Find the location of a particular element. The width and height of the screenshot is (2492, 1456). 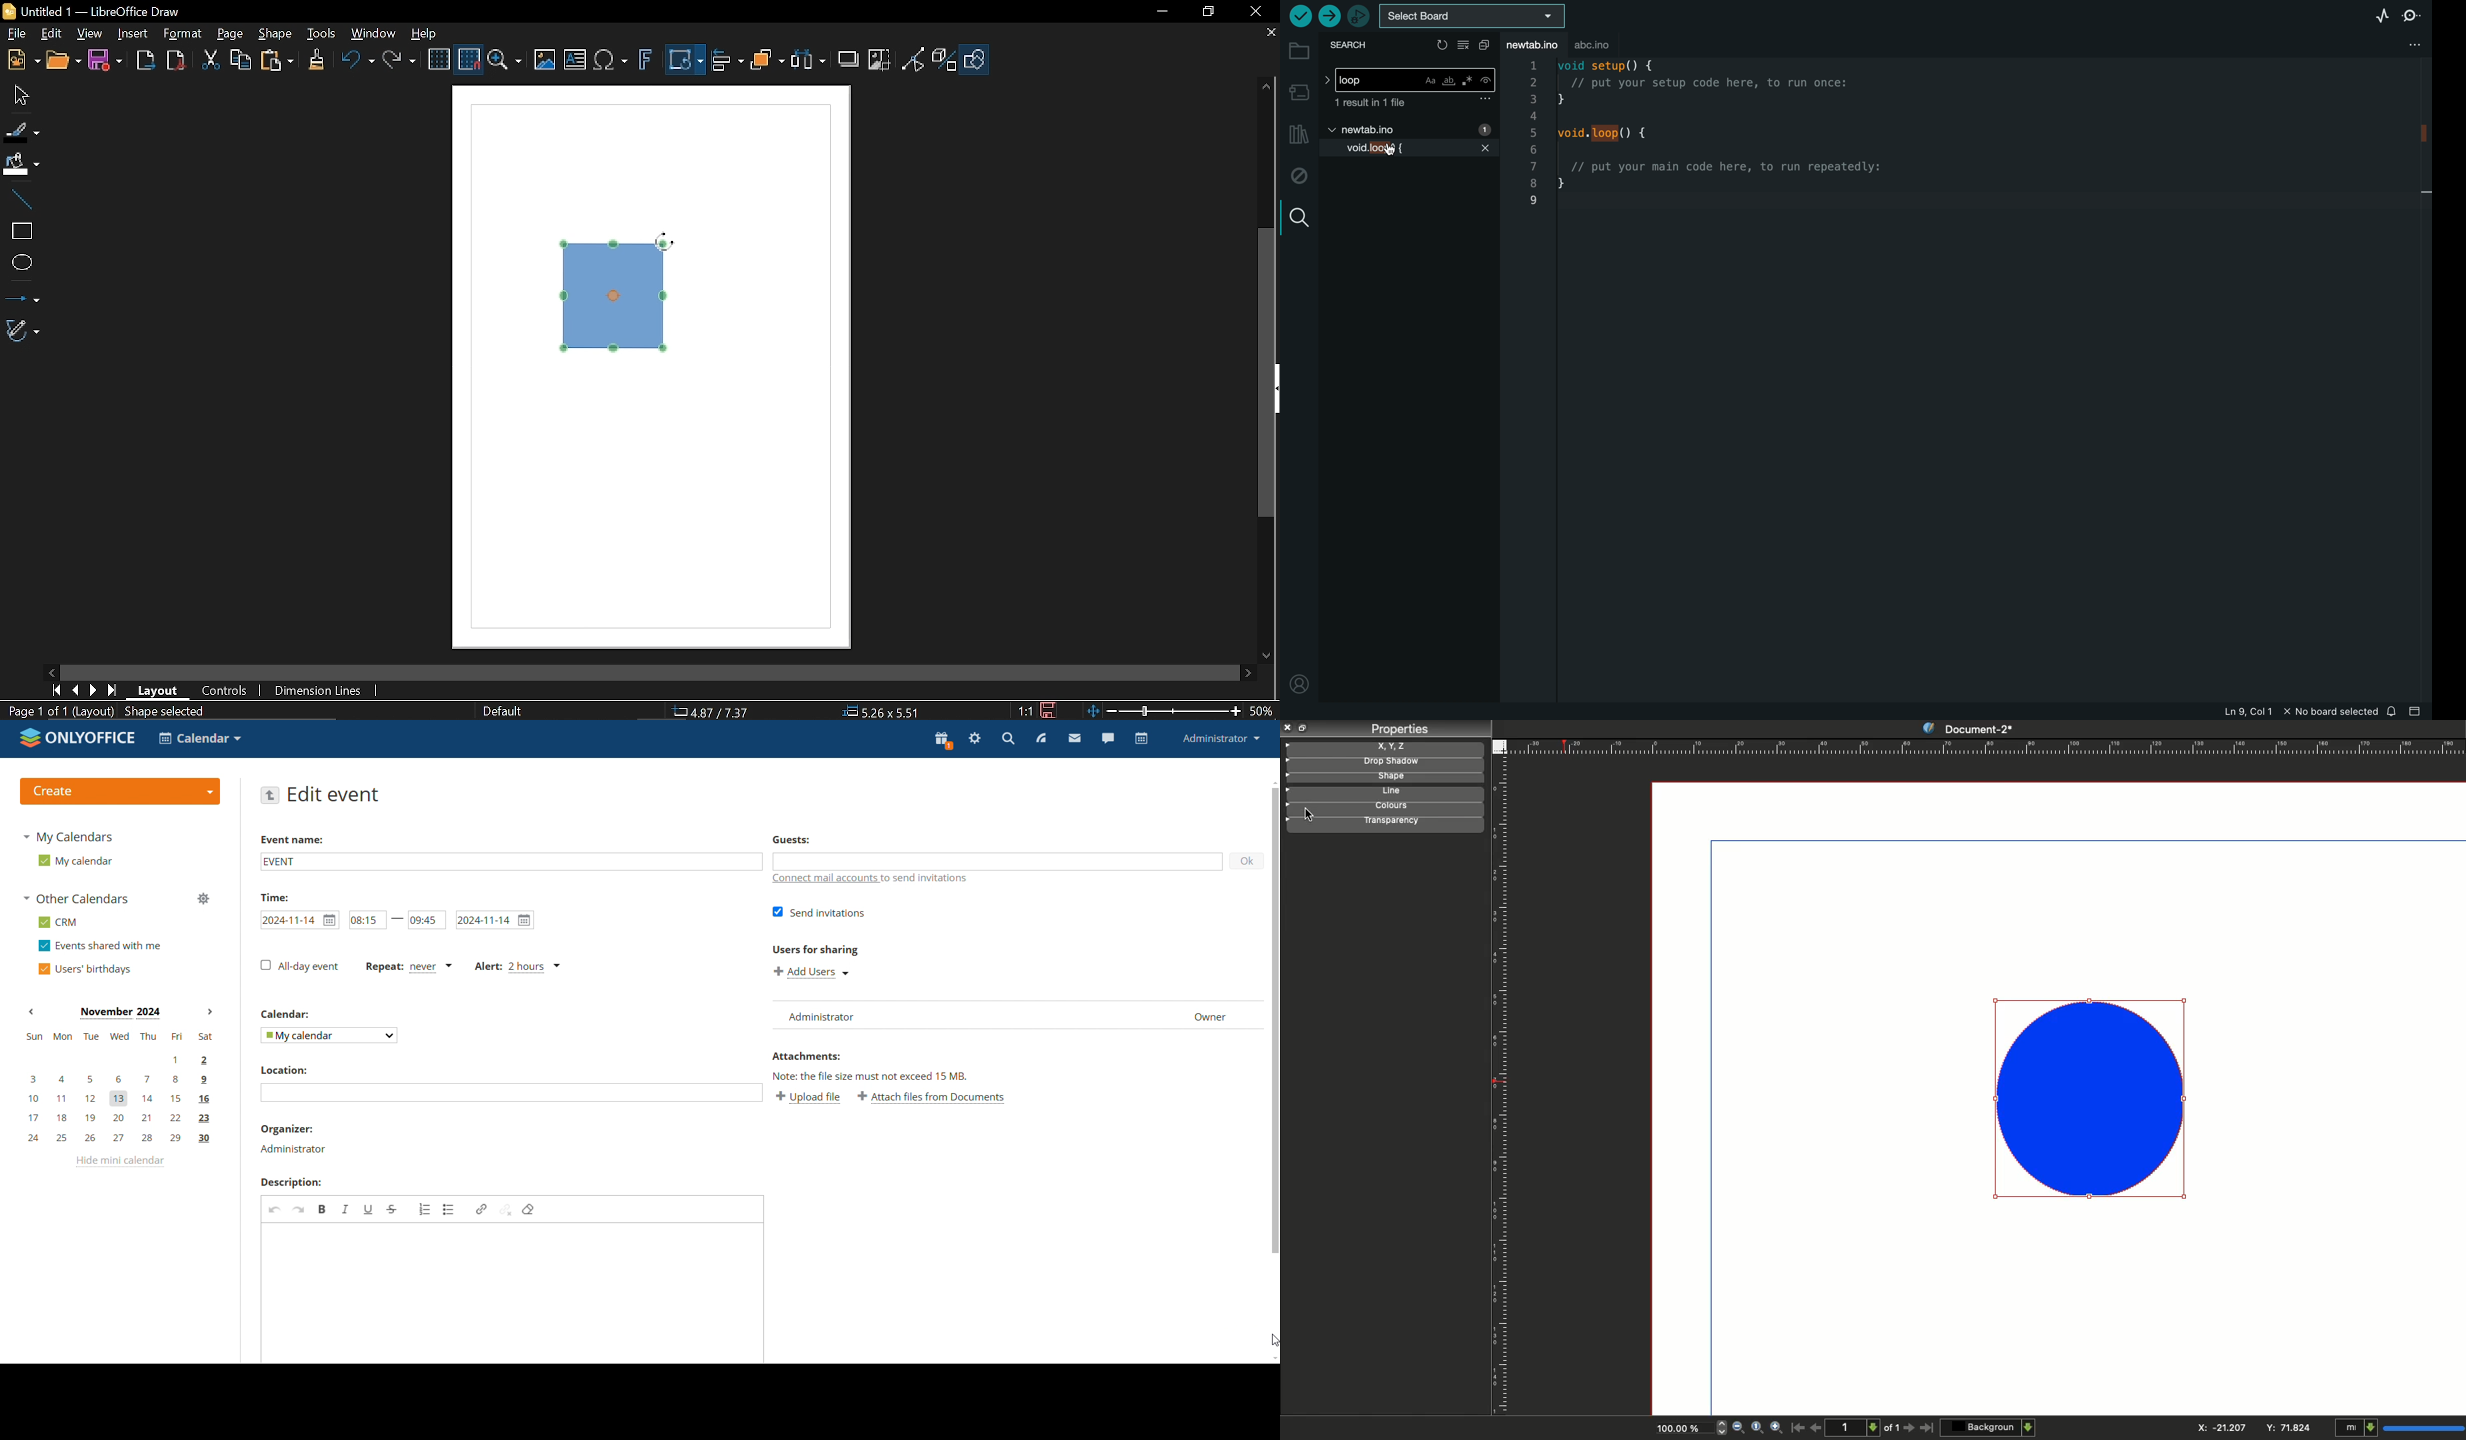

Cut is located at coordinates (208, 61).